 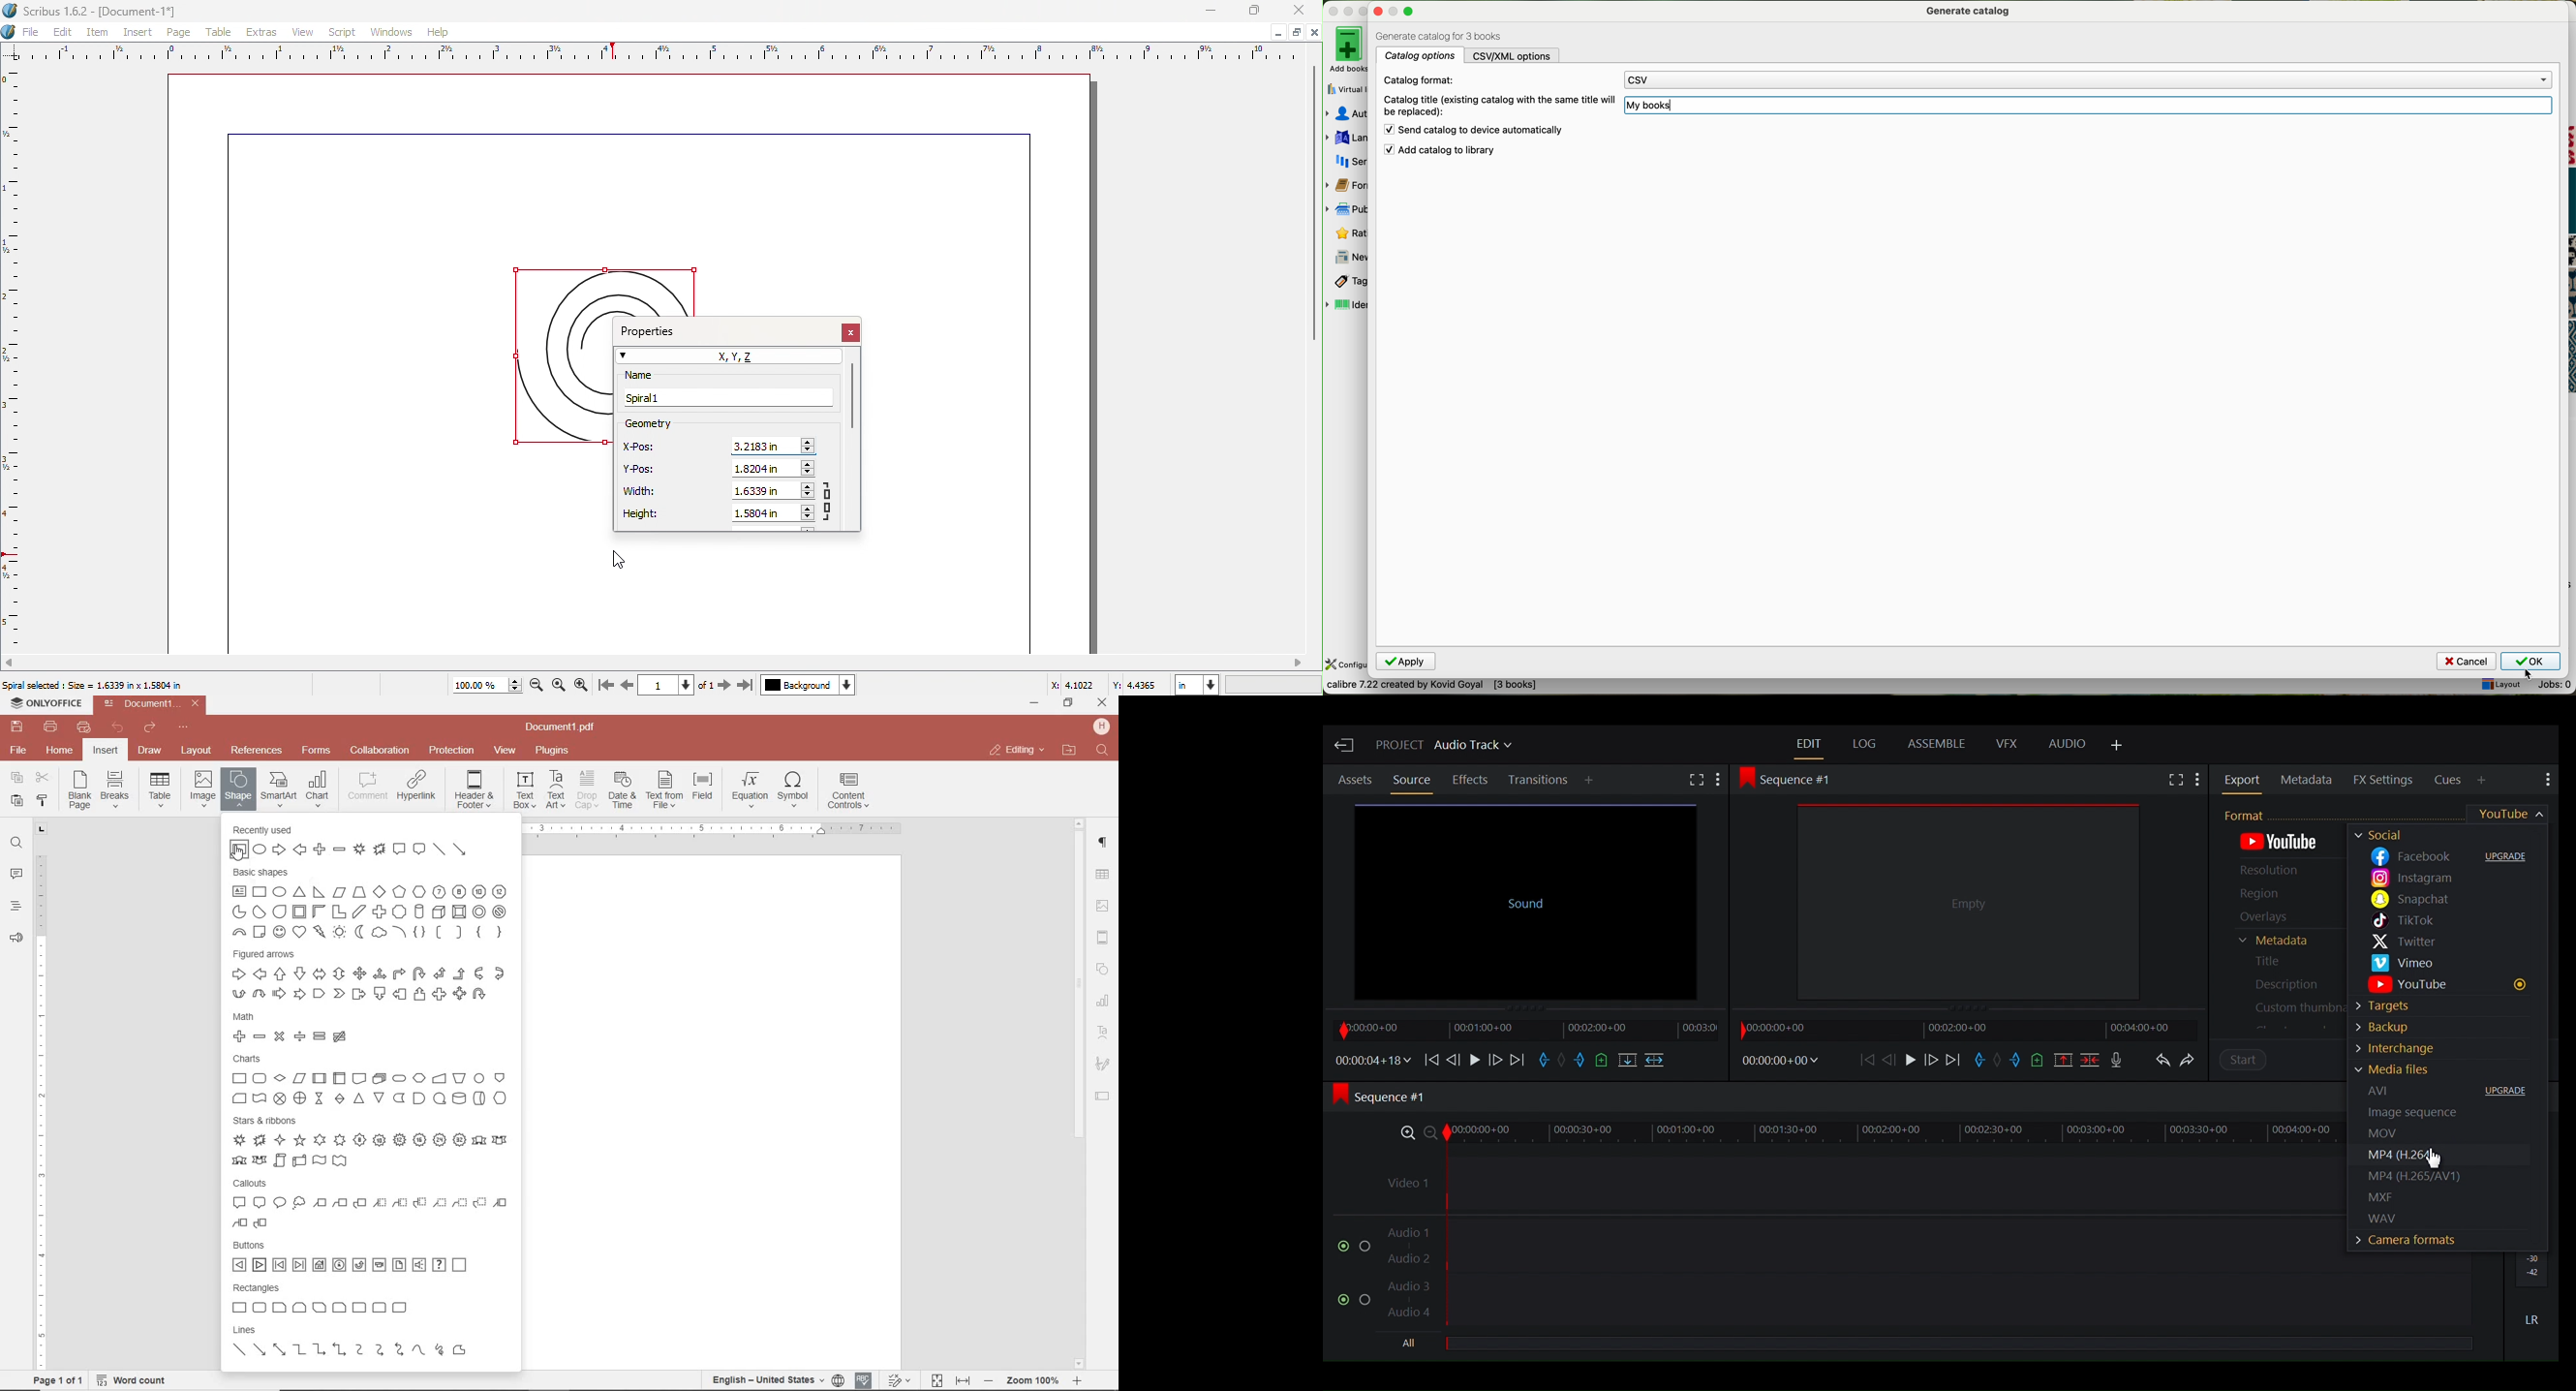 What do you see at coordinates (164, 788) in the screenshot?
I see `insert drop down` at bounding box center [164, 788].